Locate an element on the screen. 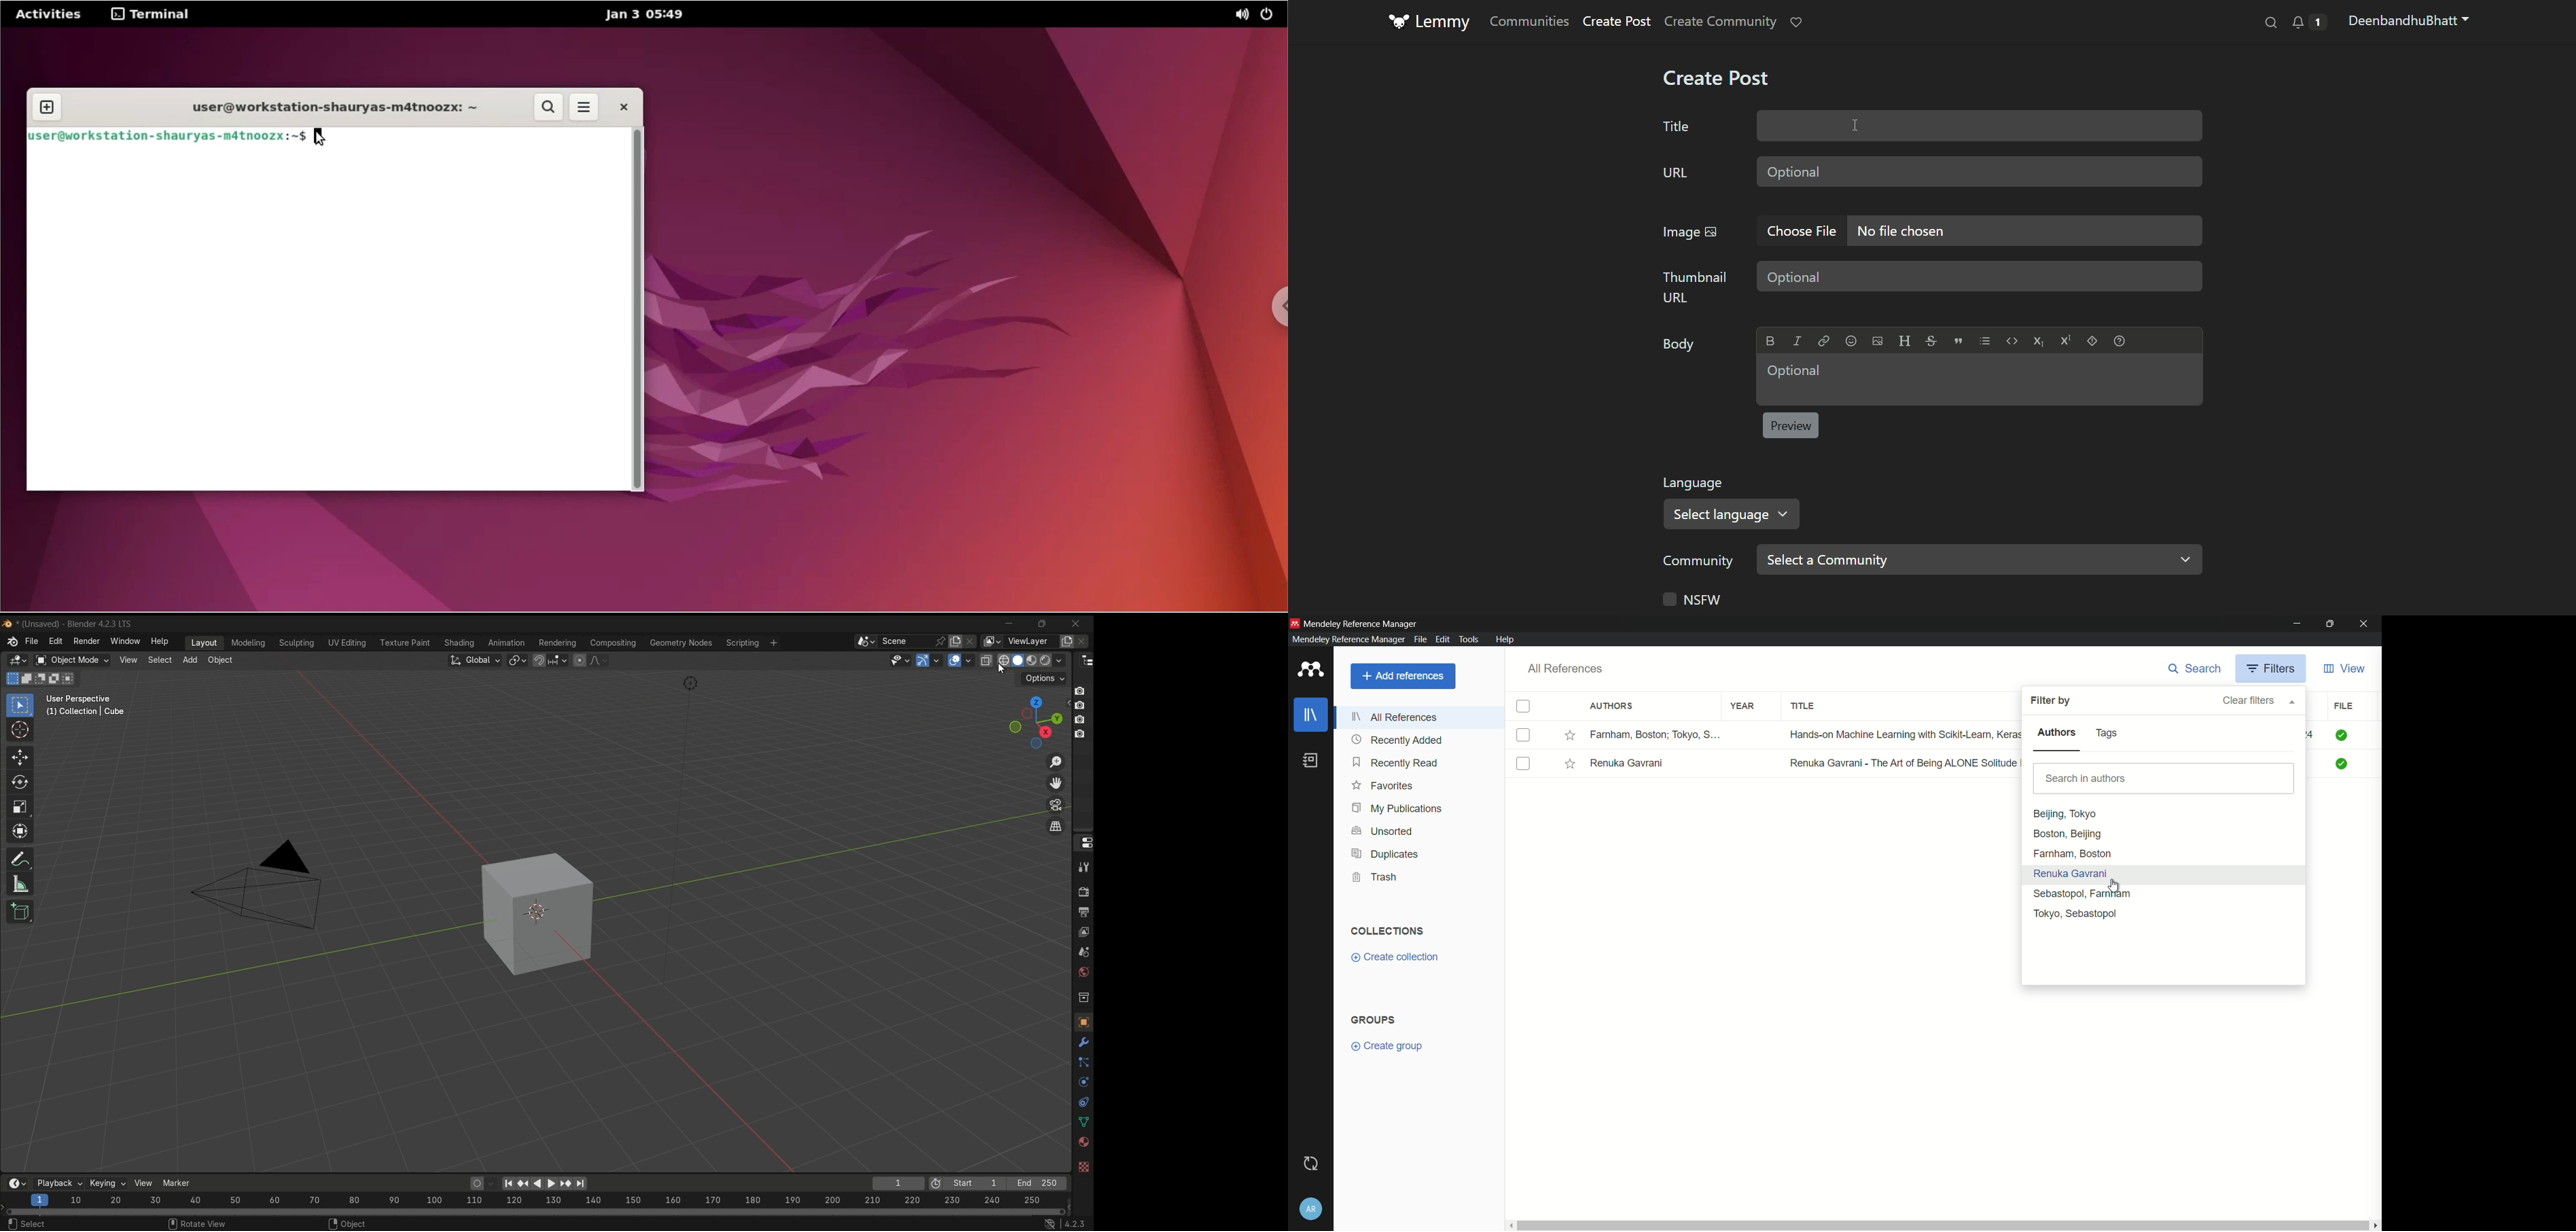  create community is located at coordinates (1722, 22).